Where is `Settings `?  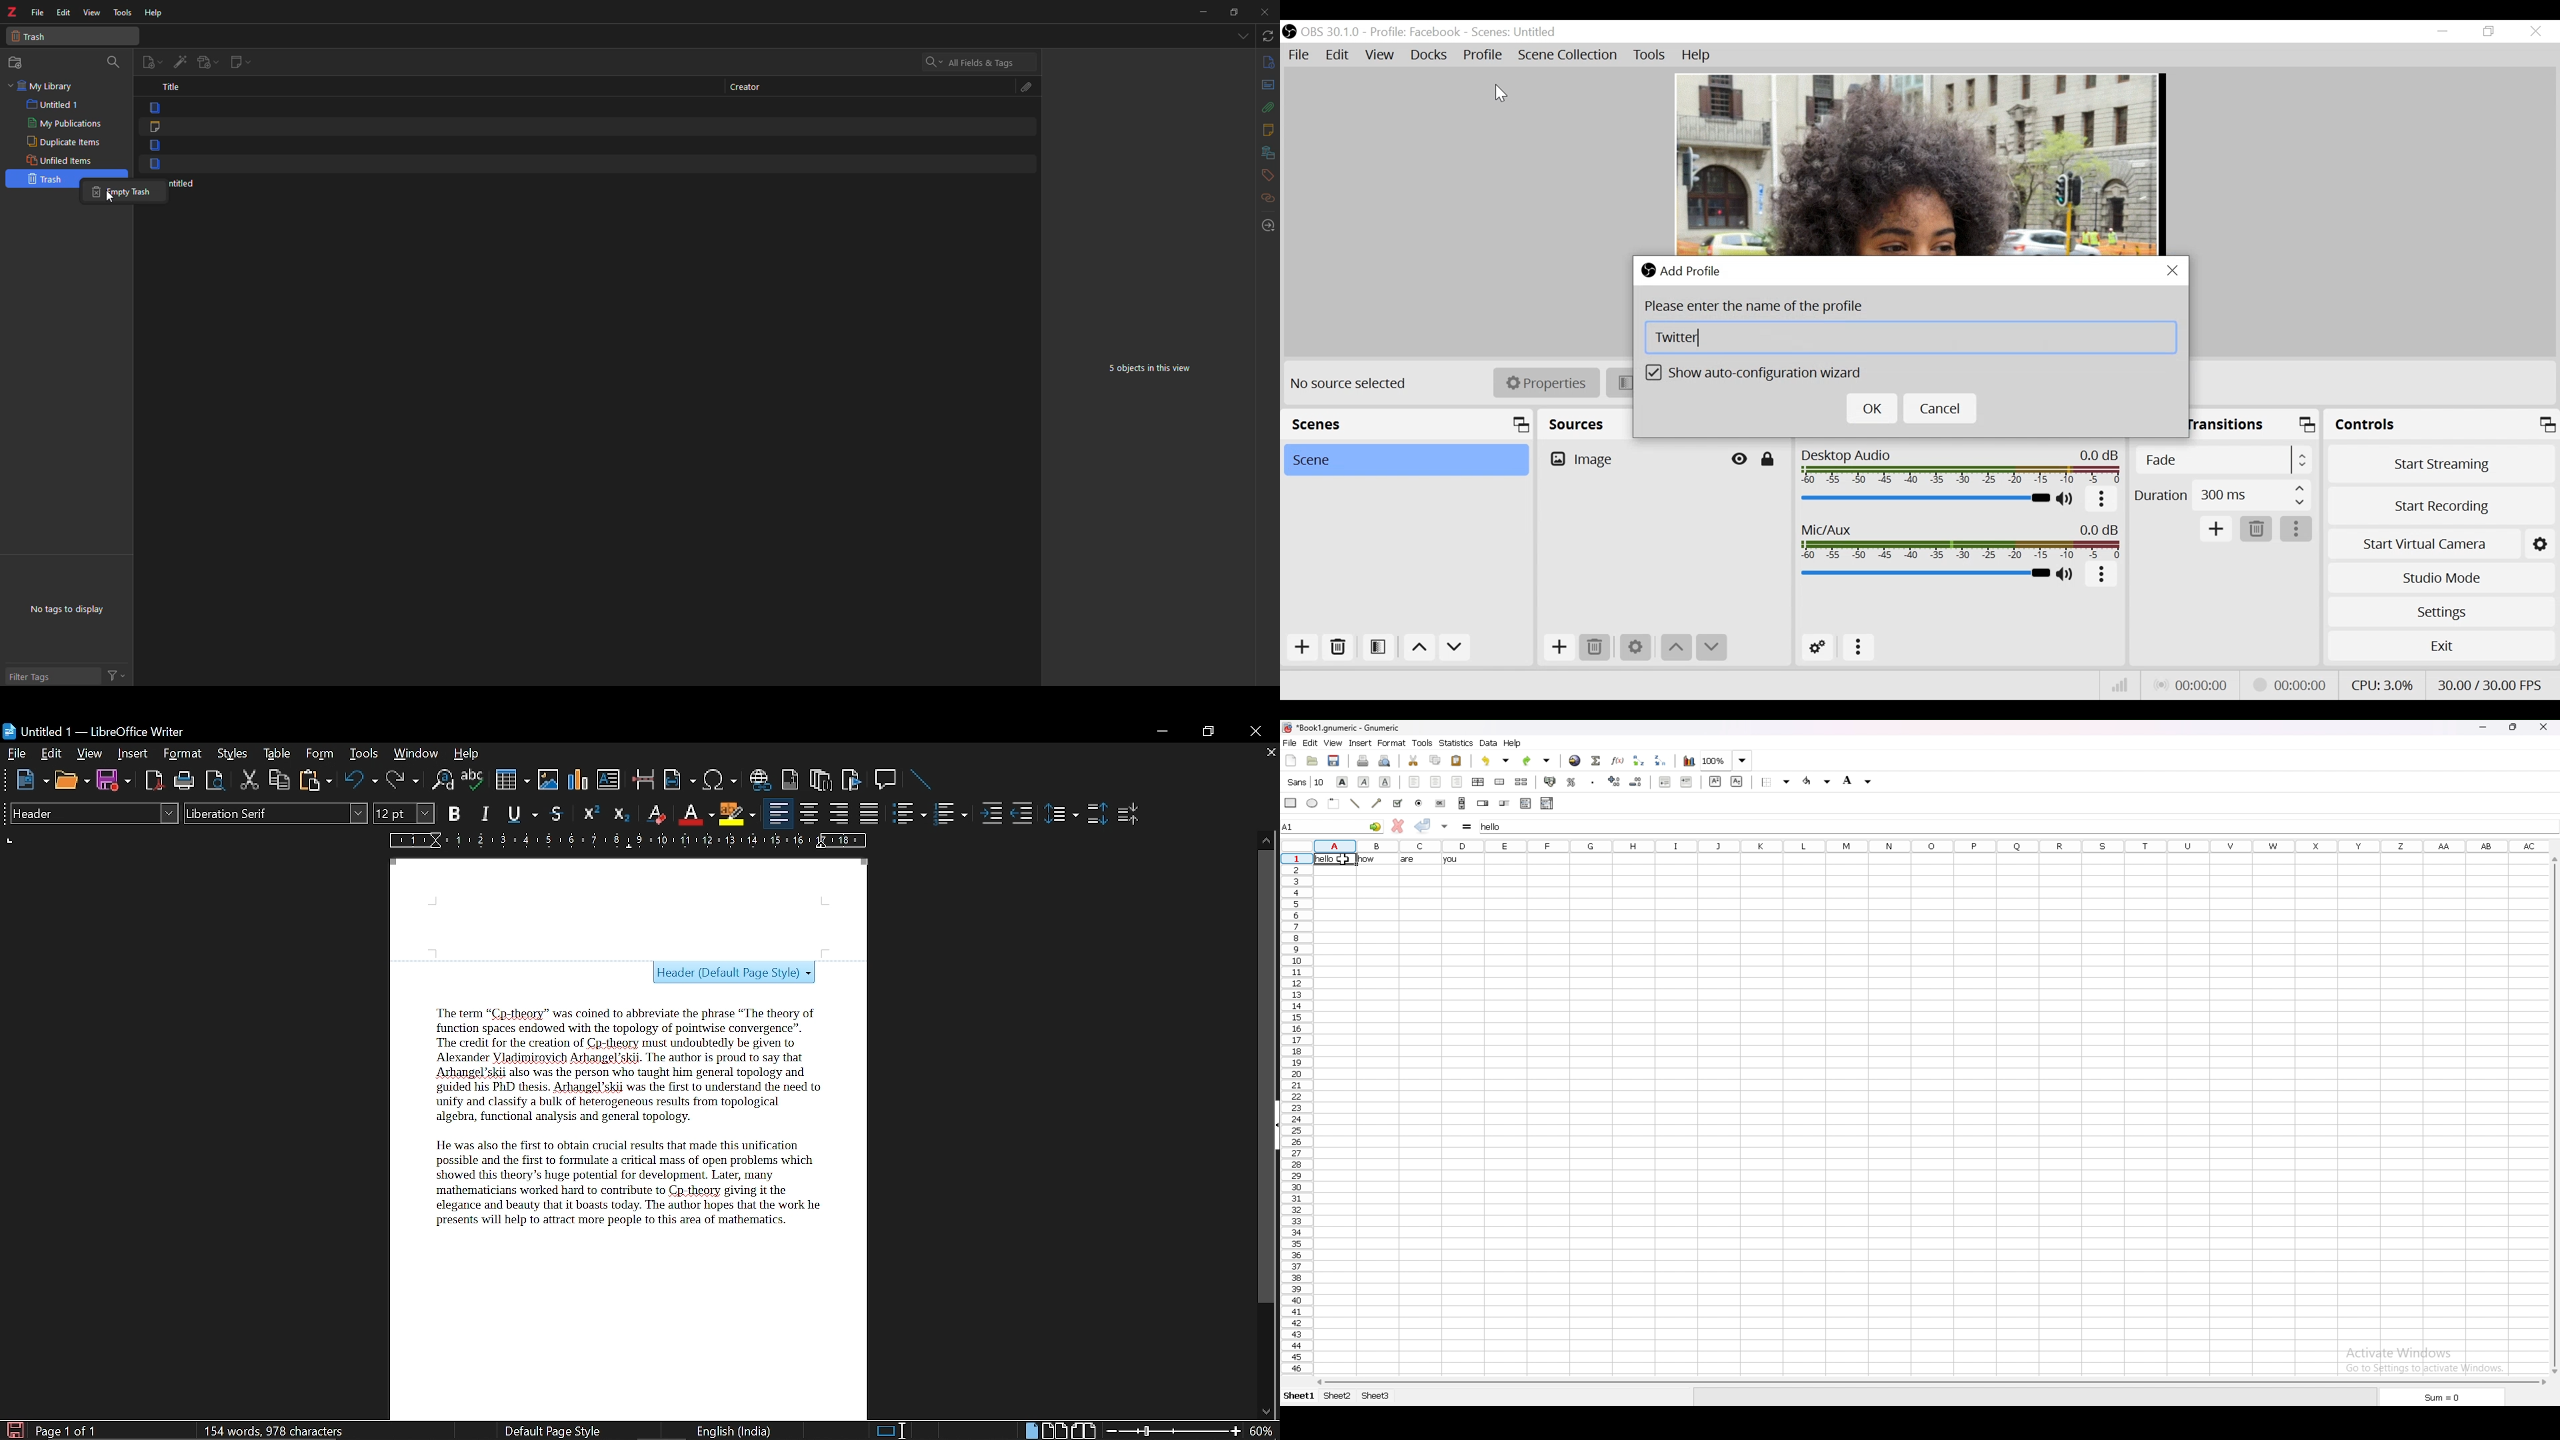 Settings  is located at coordinates (2441, 612).